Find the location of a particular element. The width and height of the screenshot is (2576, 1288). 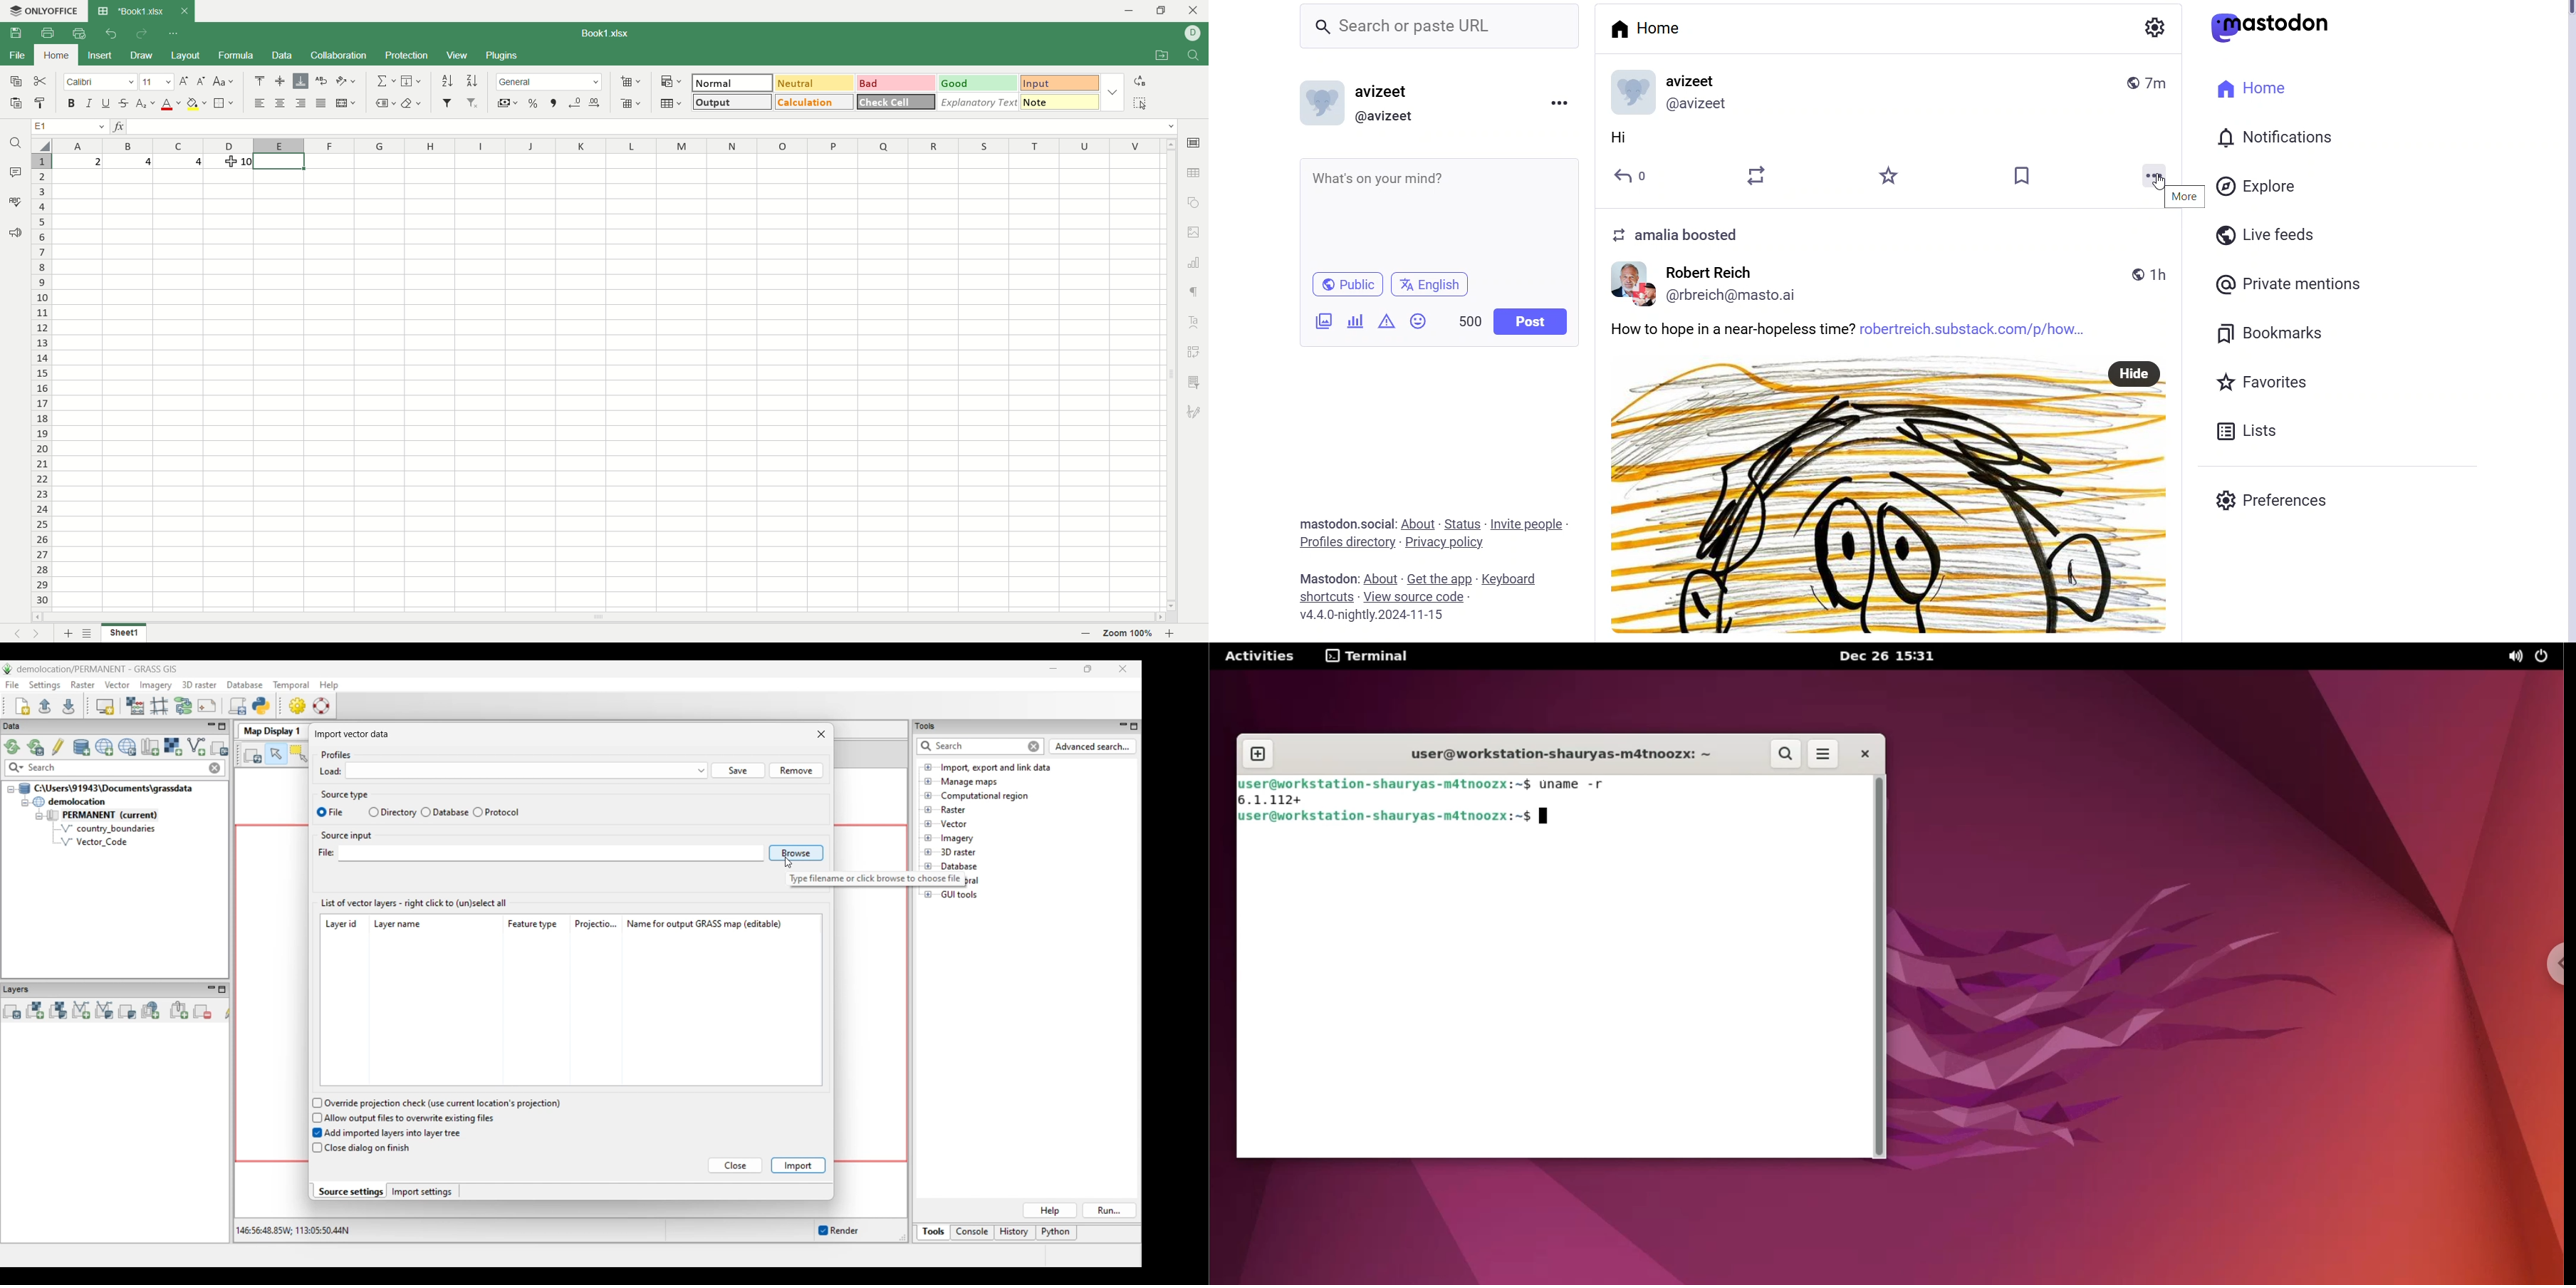

new terminal tab is located at coordinates (1260, 755).